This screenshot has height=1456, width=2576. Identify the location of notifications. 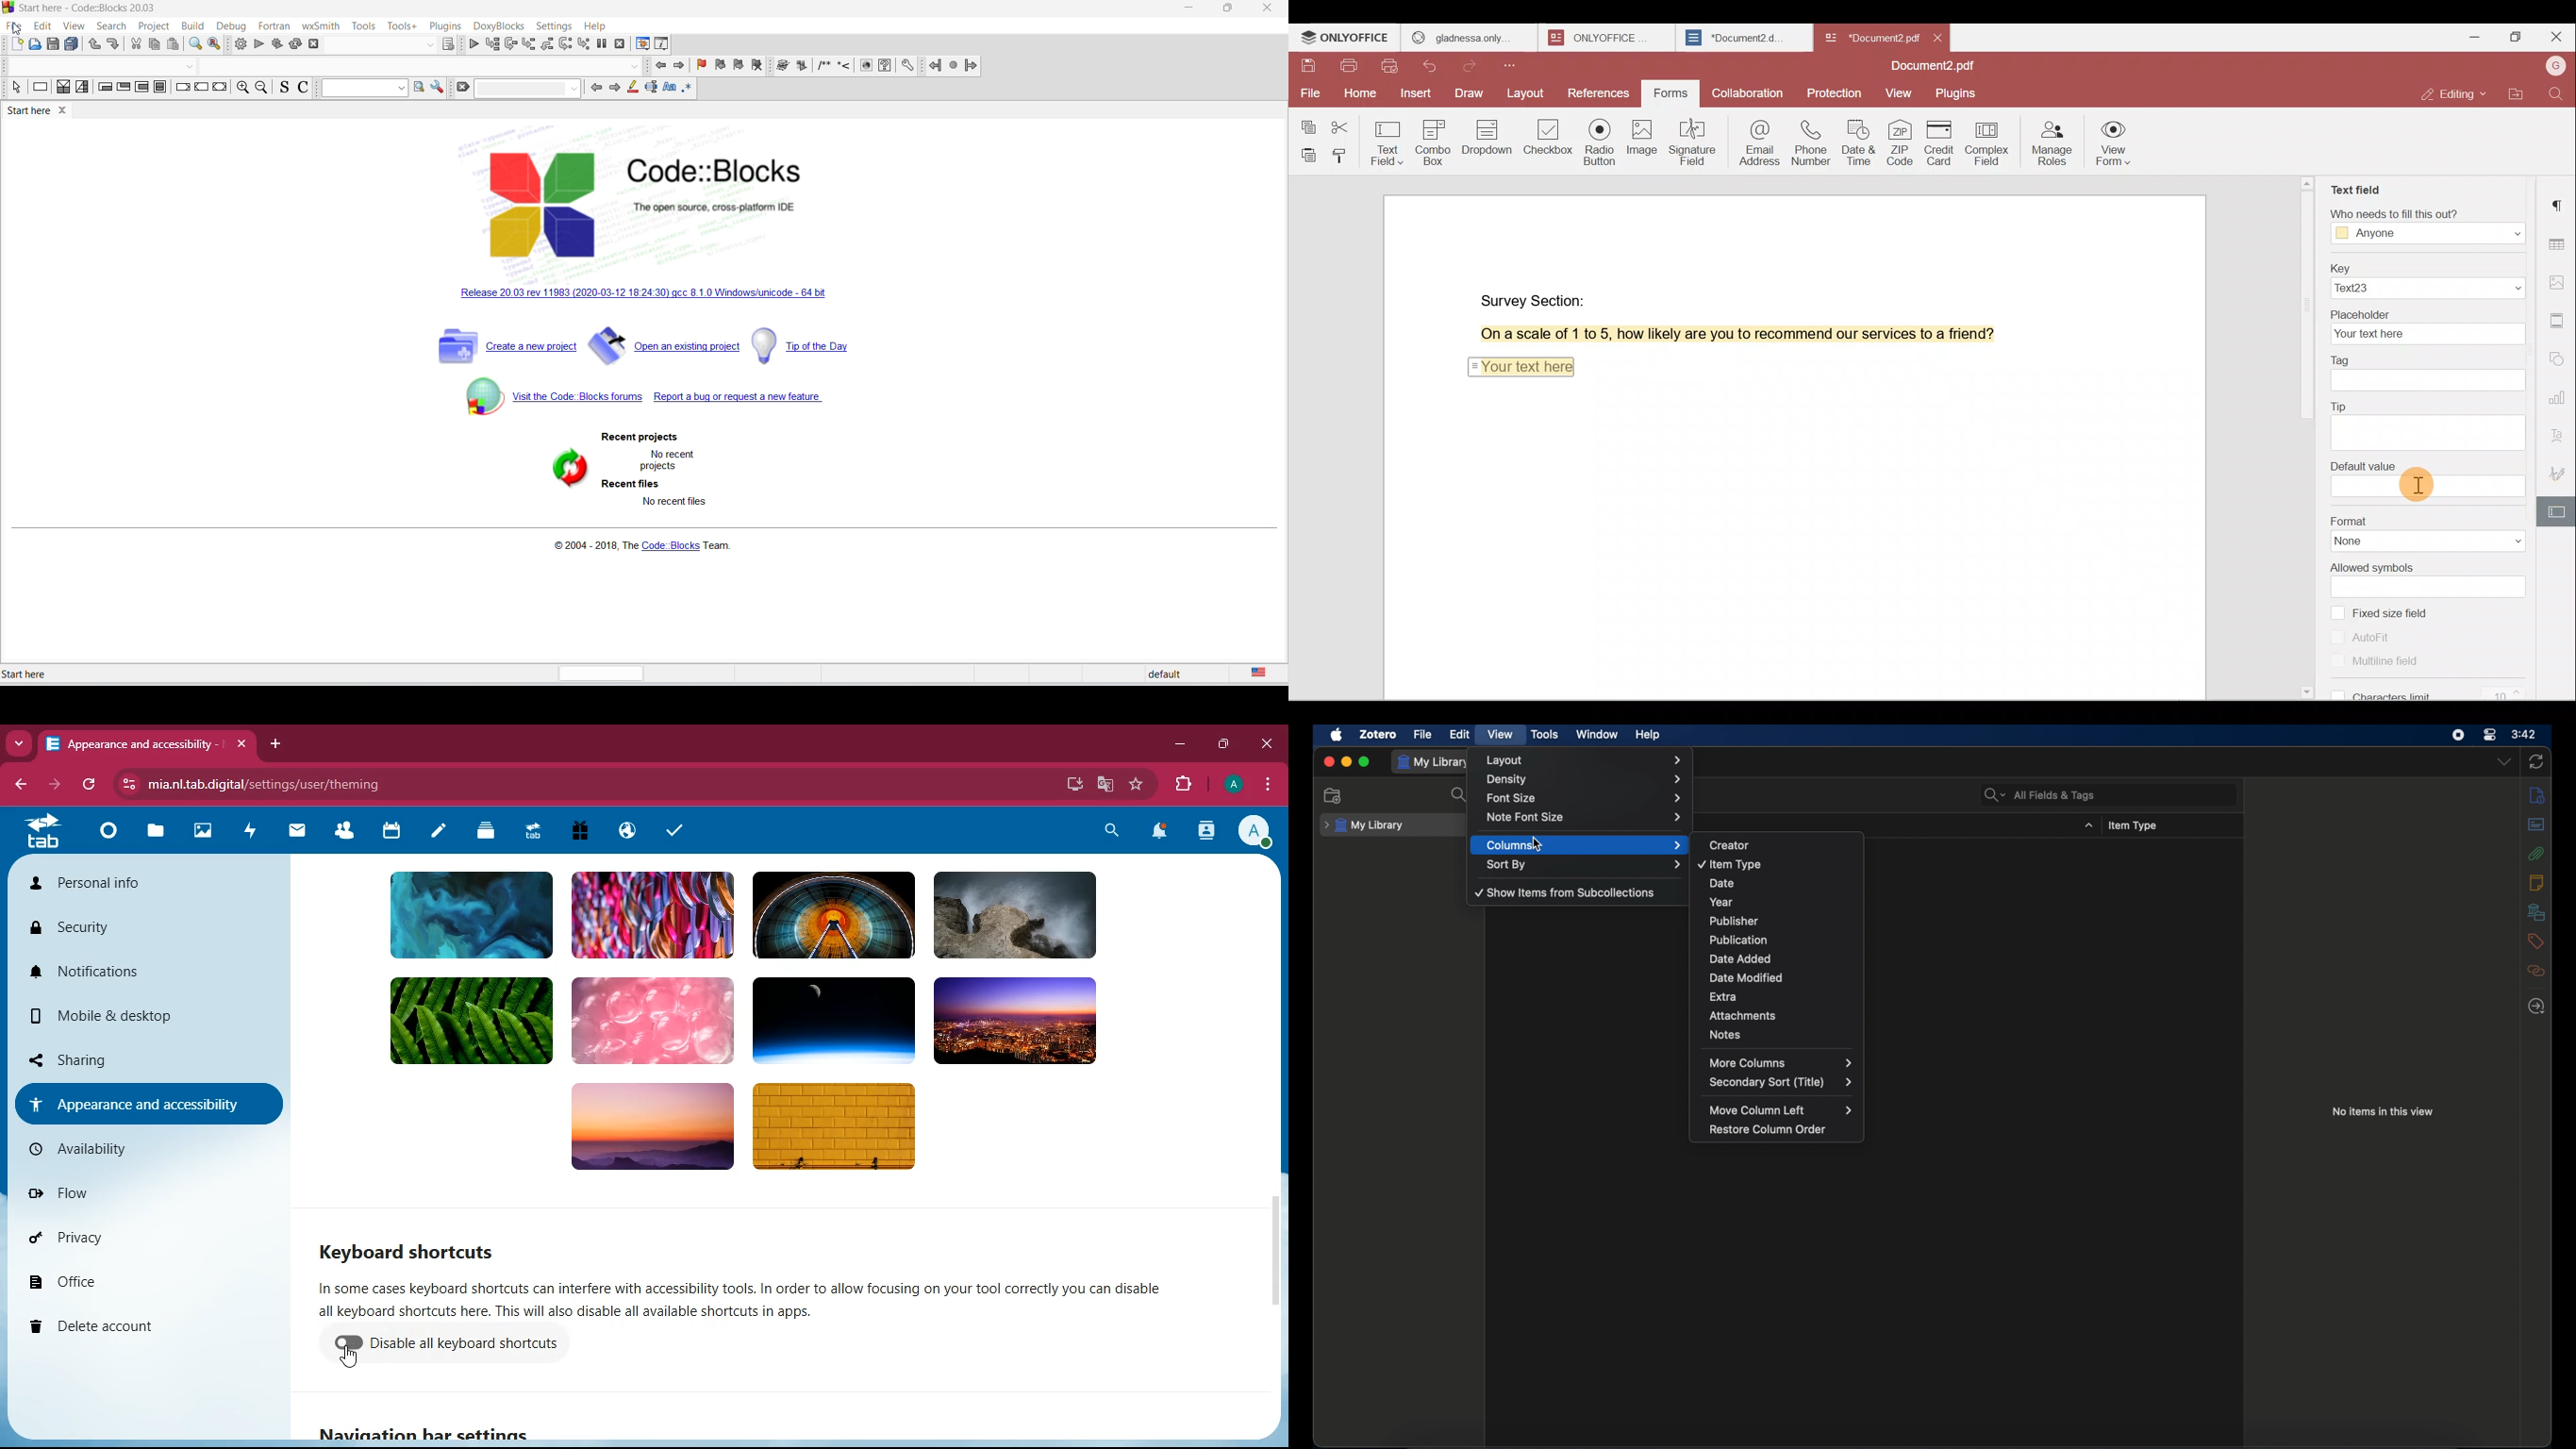
(1158, 832).